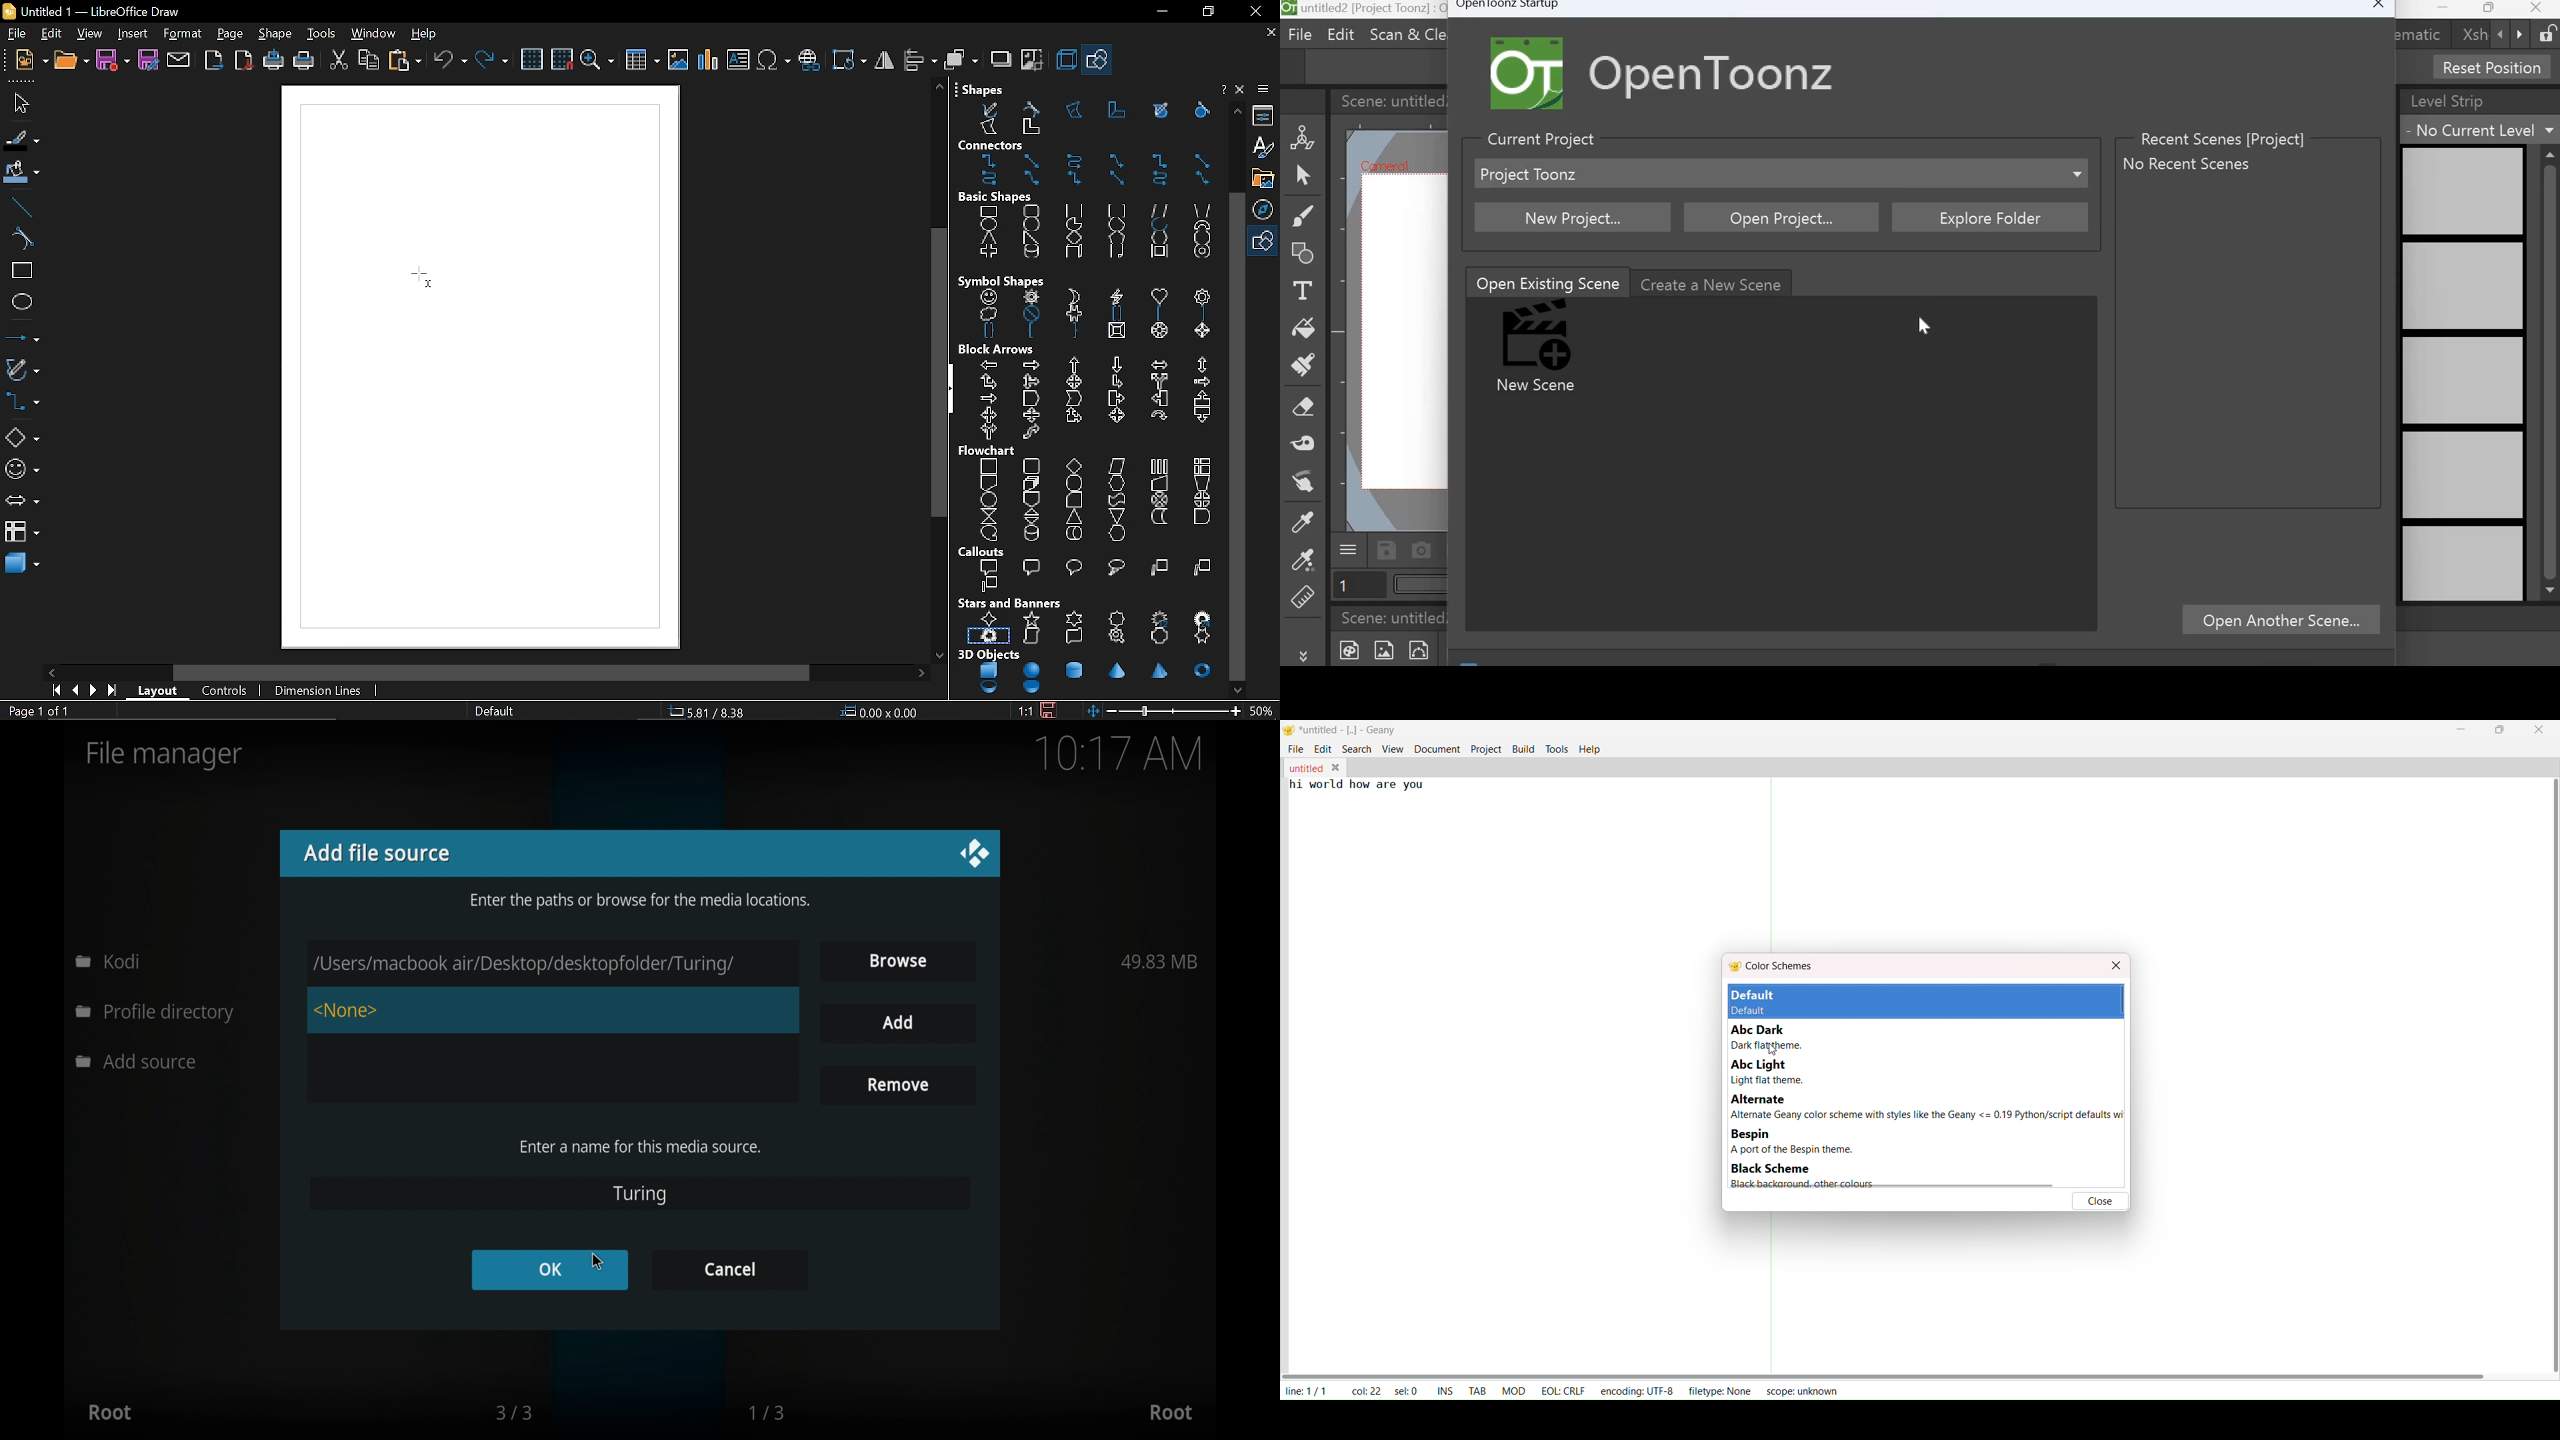  What do you see at coordinates (165, 755) in the screenshot?
I see `file manager` at bounding box center [165, 755].